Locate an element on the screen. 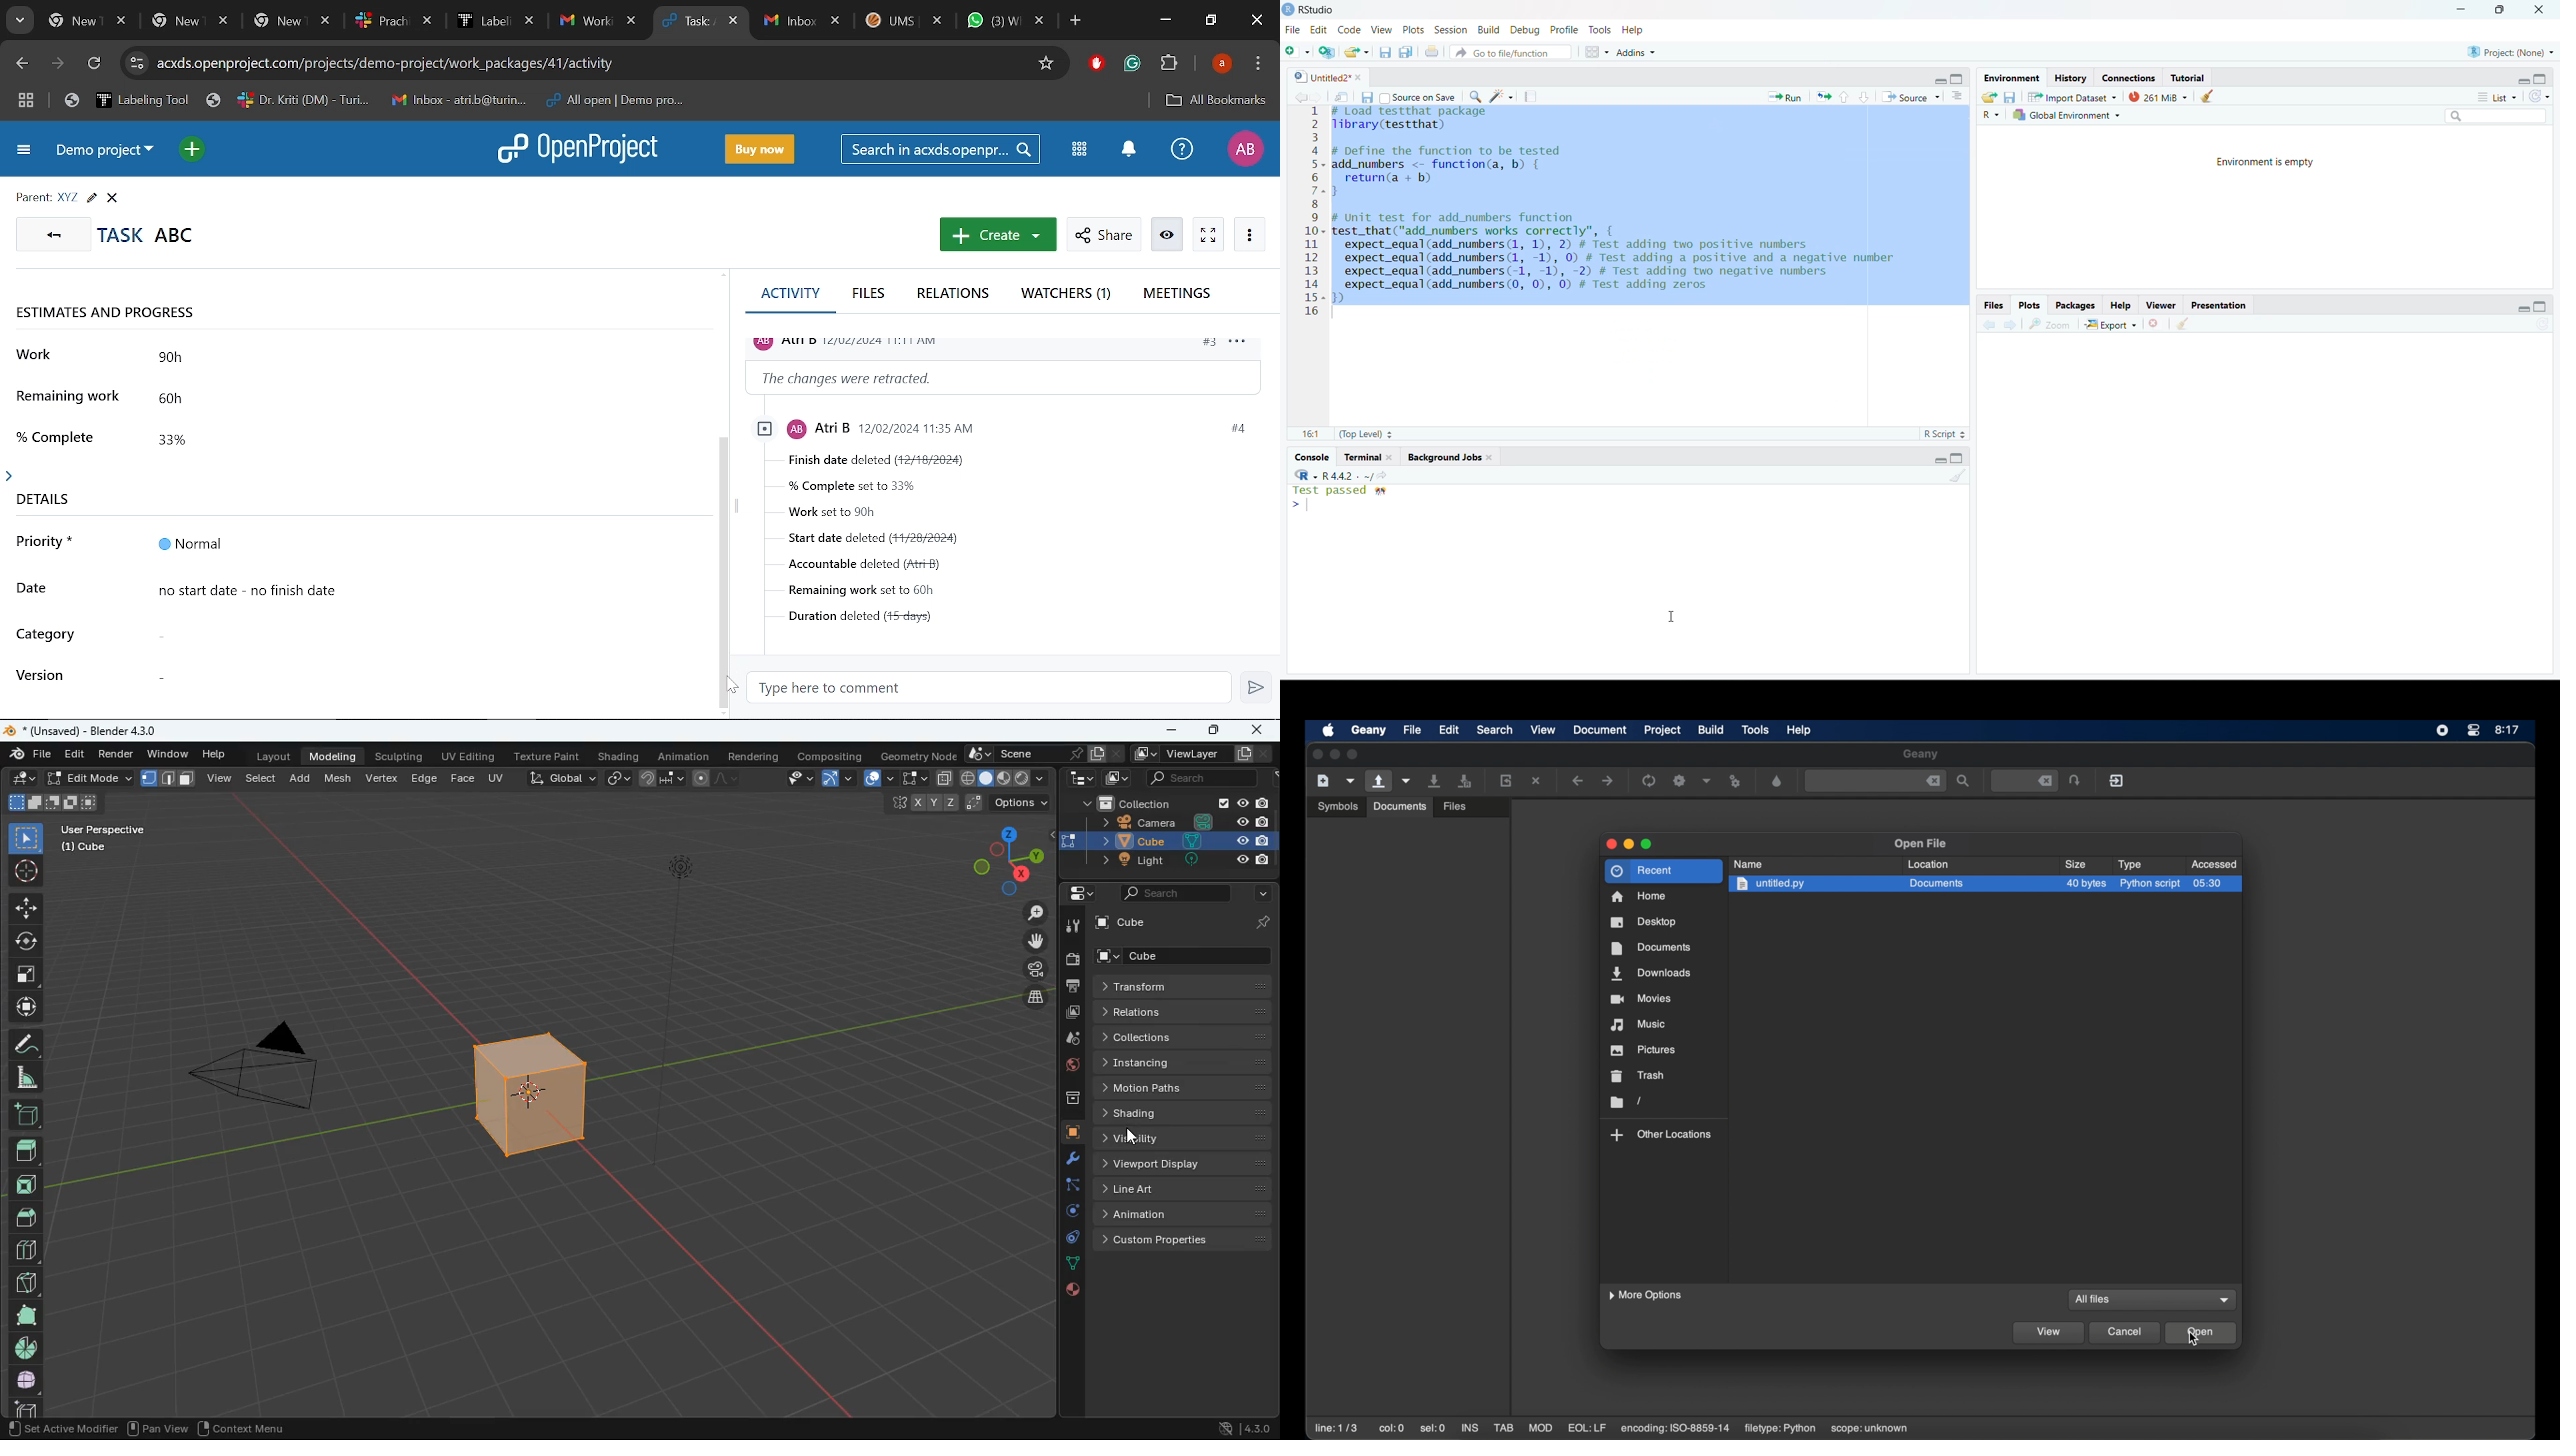 This screenshot has width=2576, height=1456. # Load test that package is located at coordinates (1409, 111).